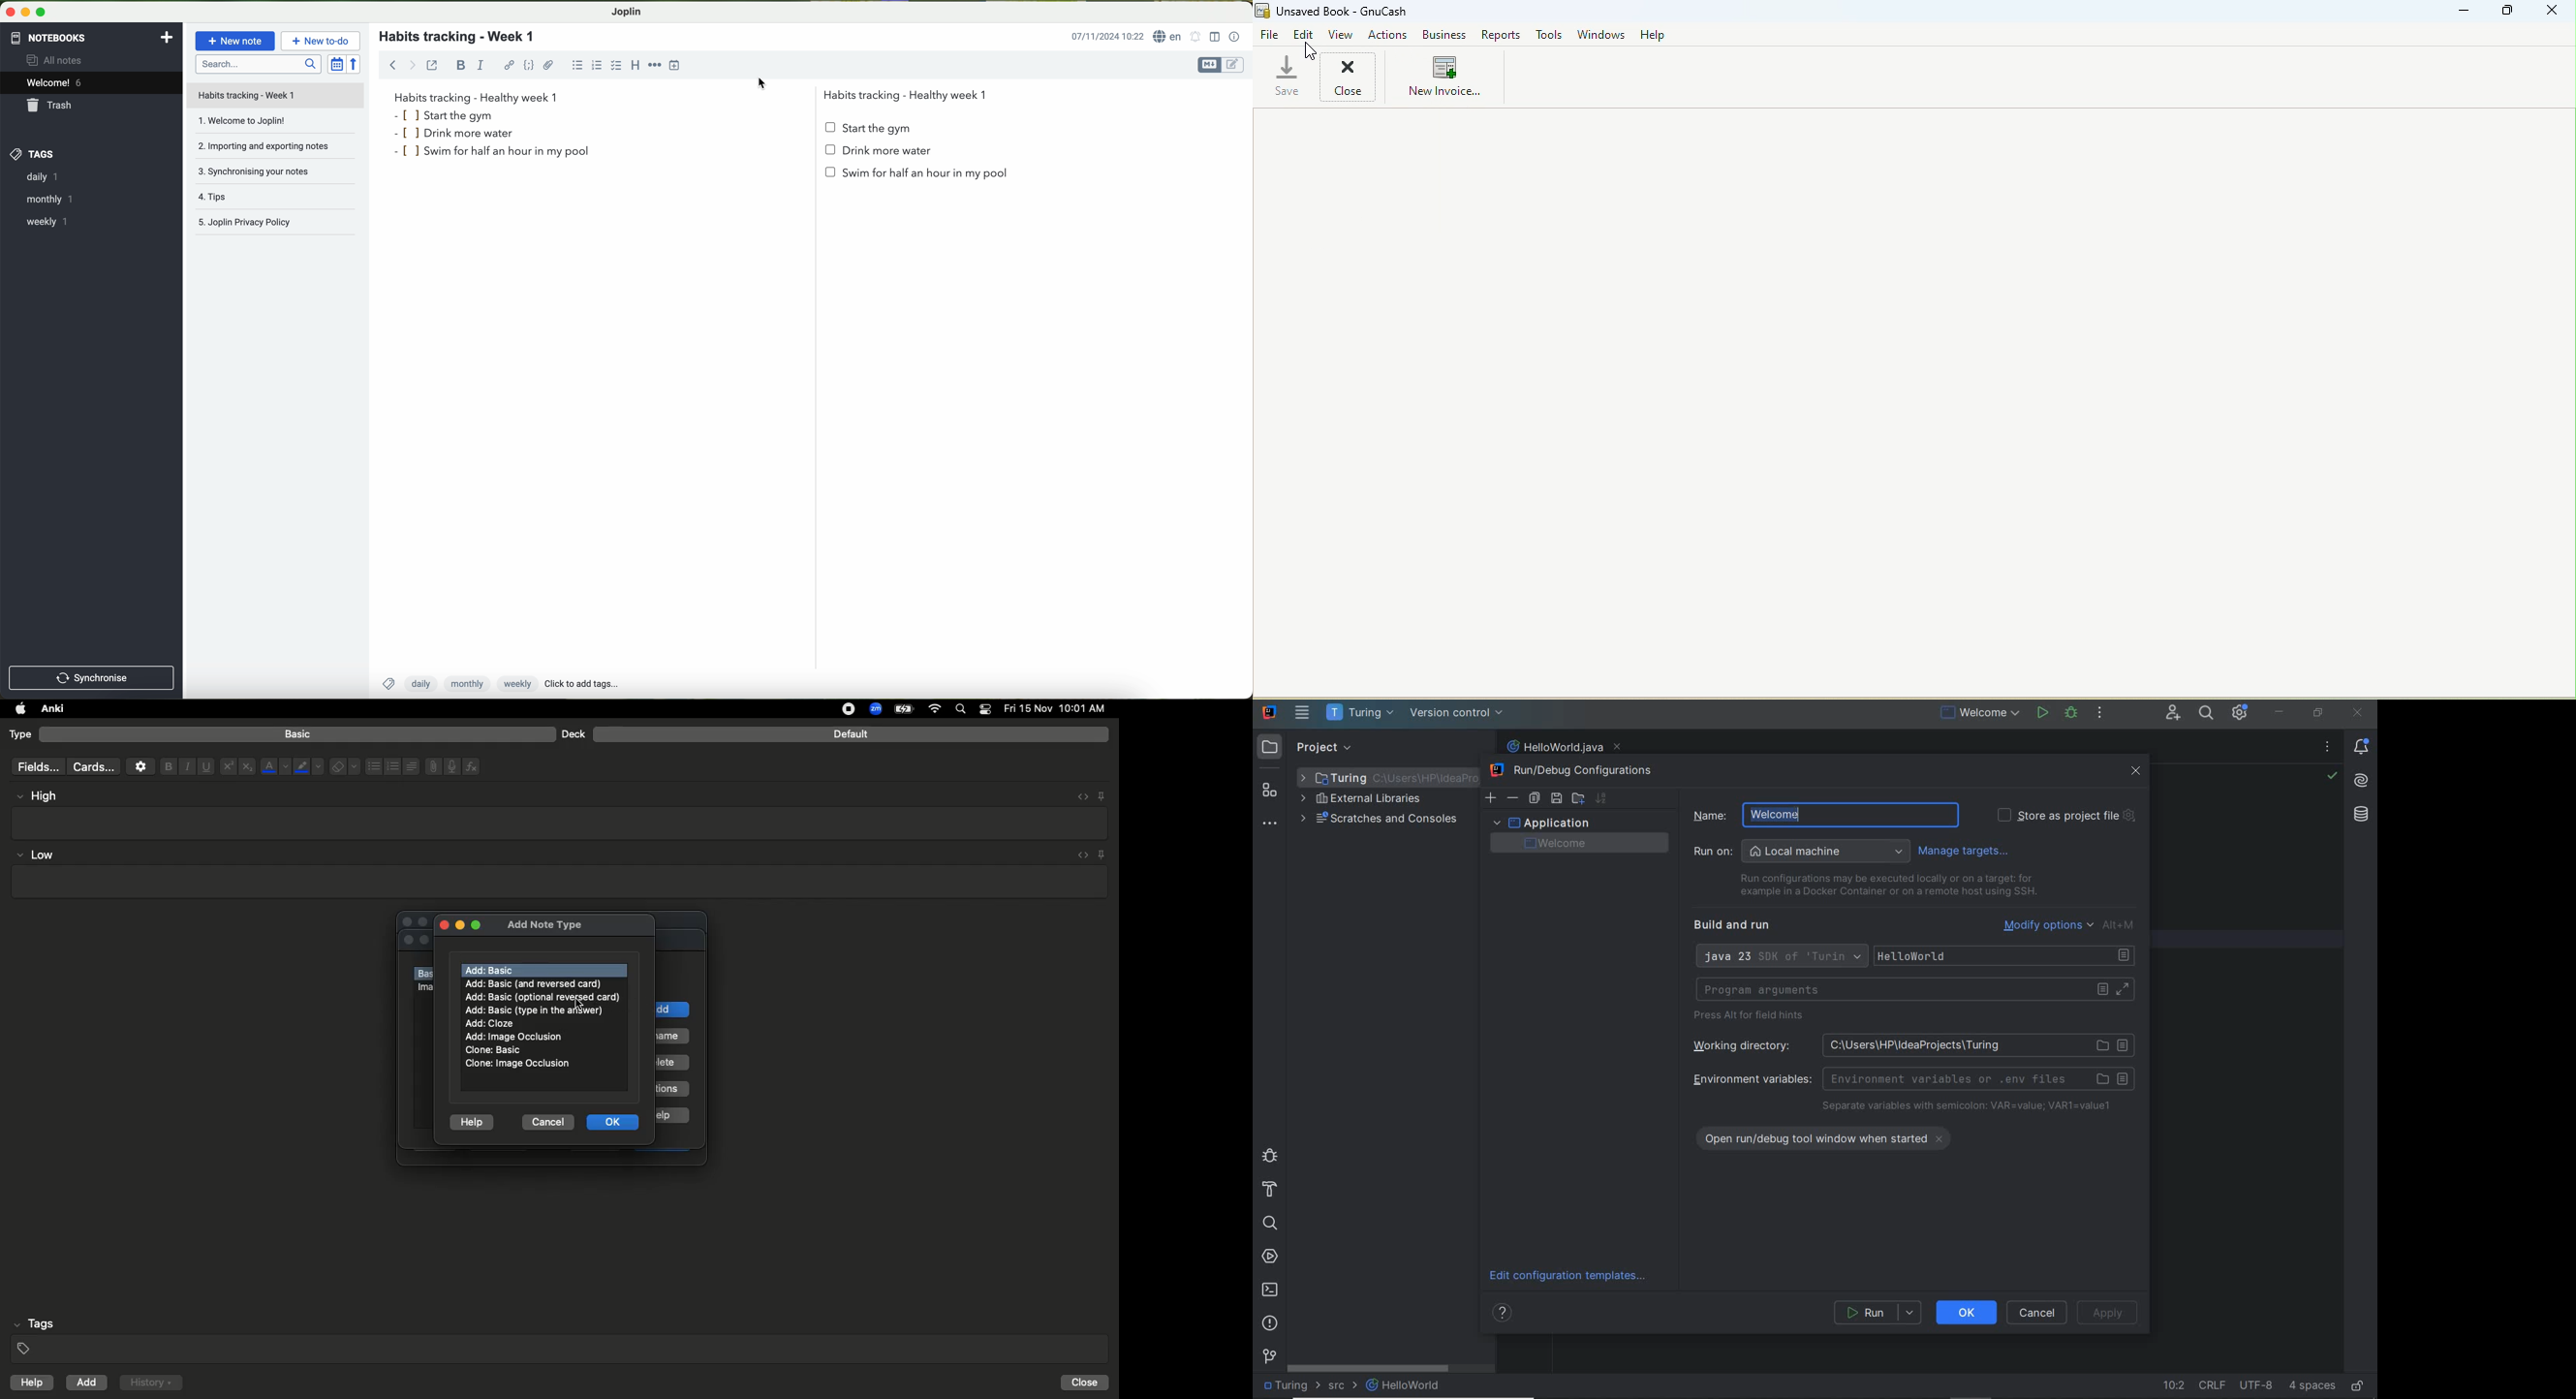  What do you see at coordinates (675, 65) in the screenshot?
I see `insert time` at bounding box center [675, 65].